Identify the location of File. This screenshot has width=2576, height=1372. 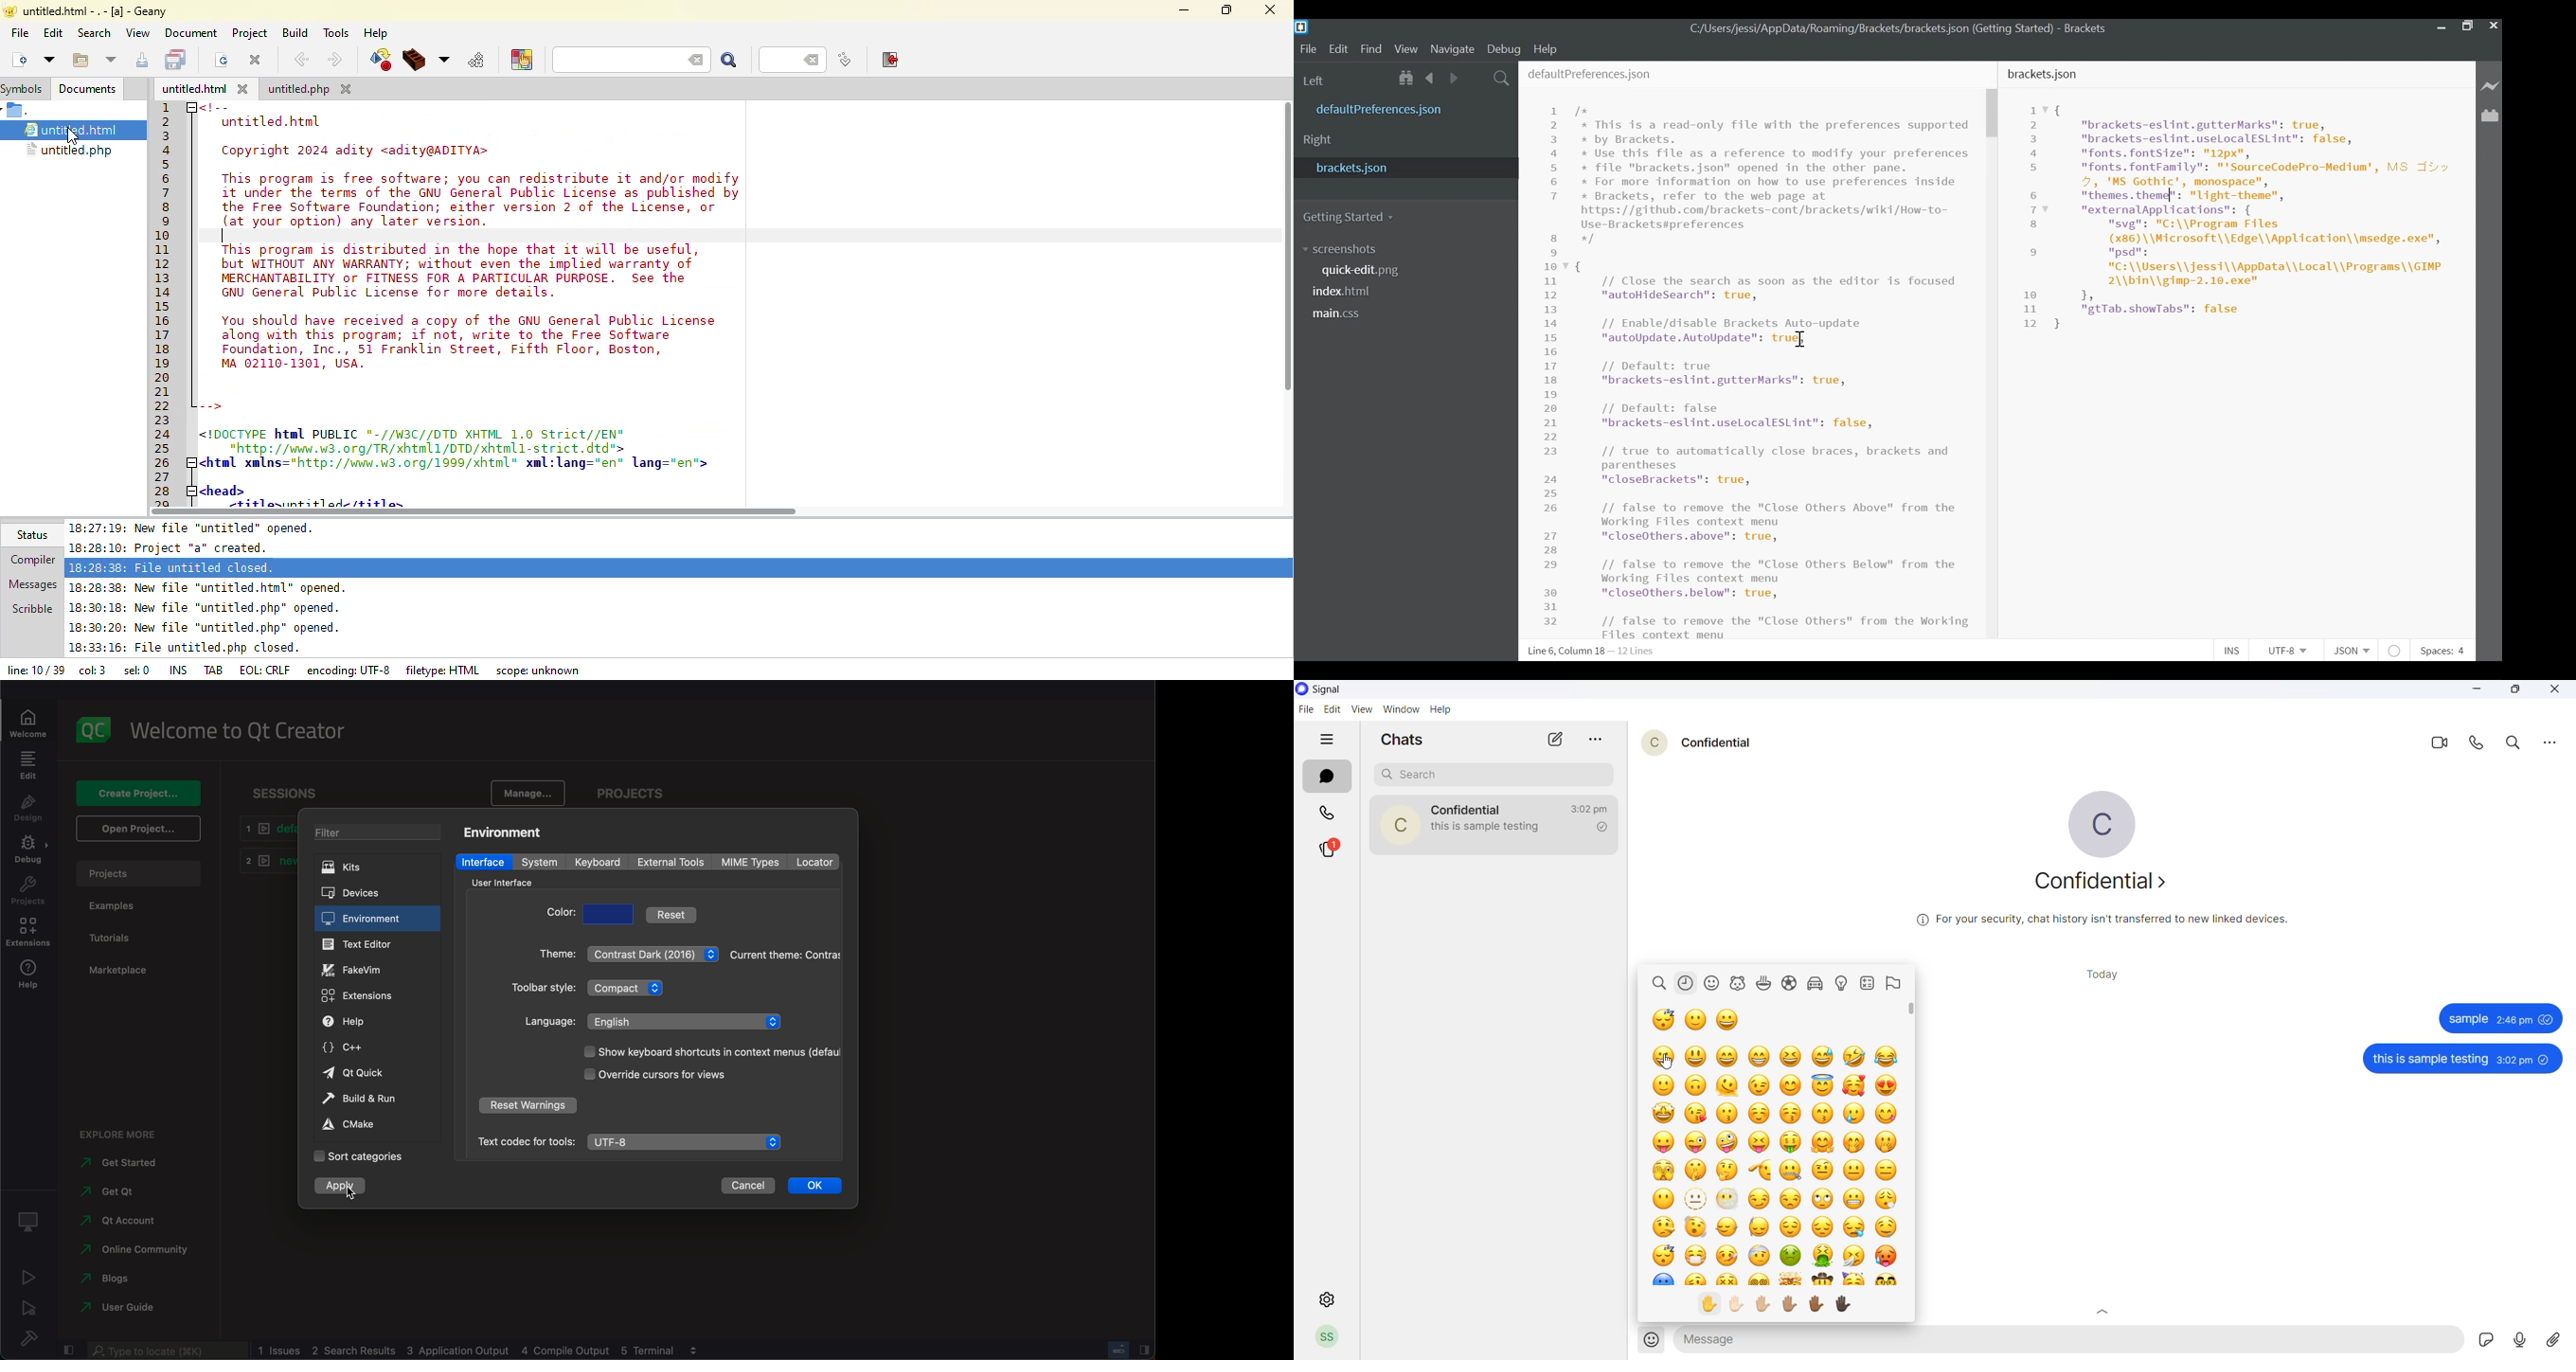
(1308, 48).